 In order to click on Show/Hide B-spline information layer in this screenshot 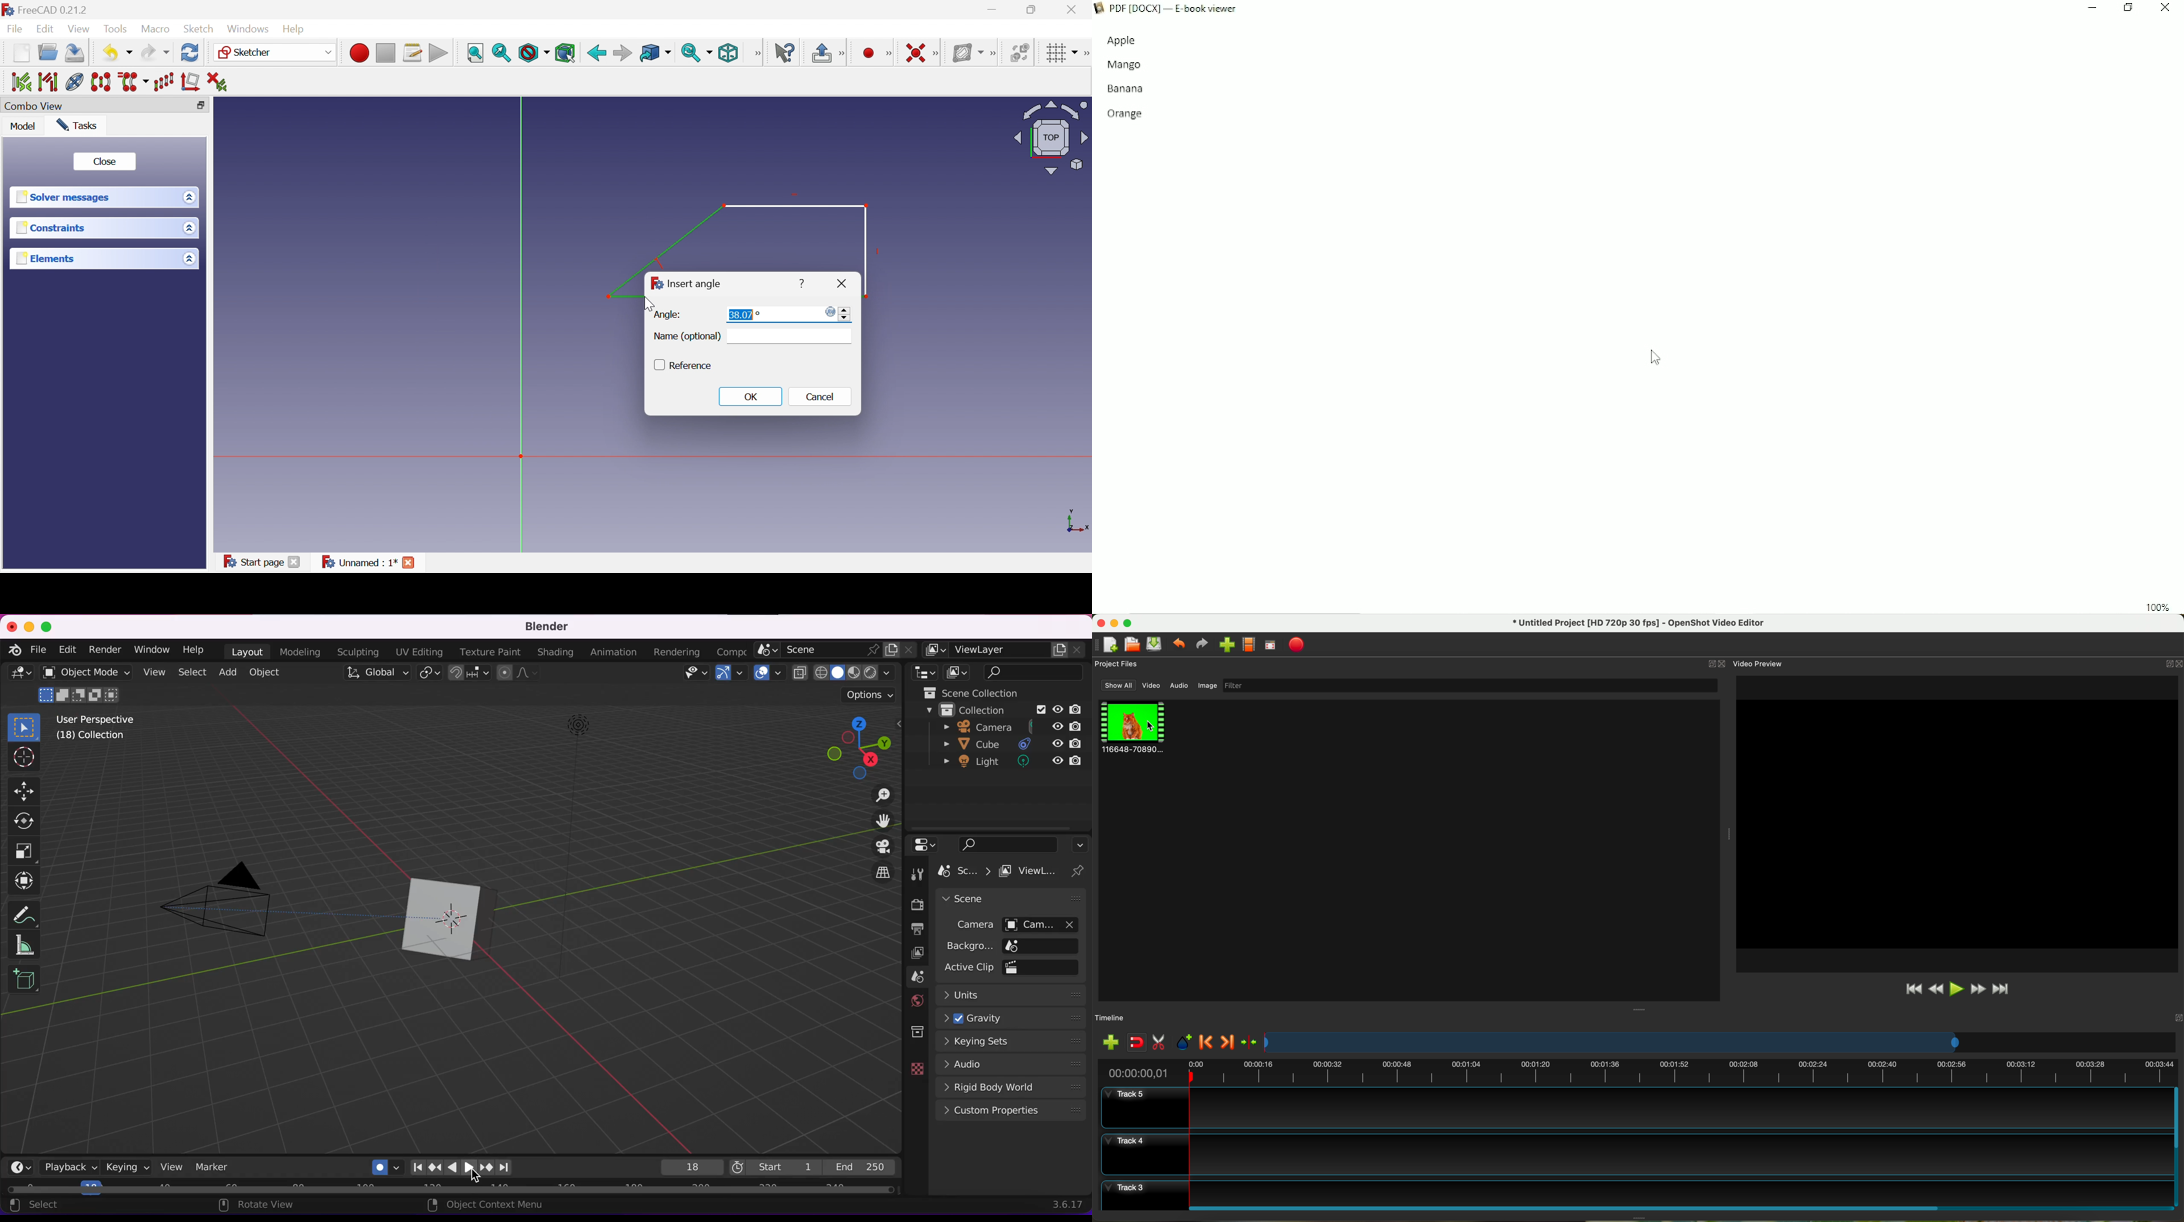, I will do `click(965, 52)`.